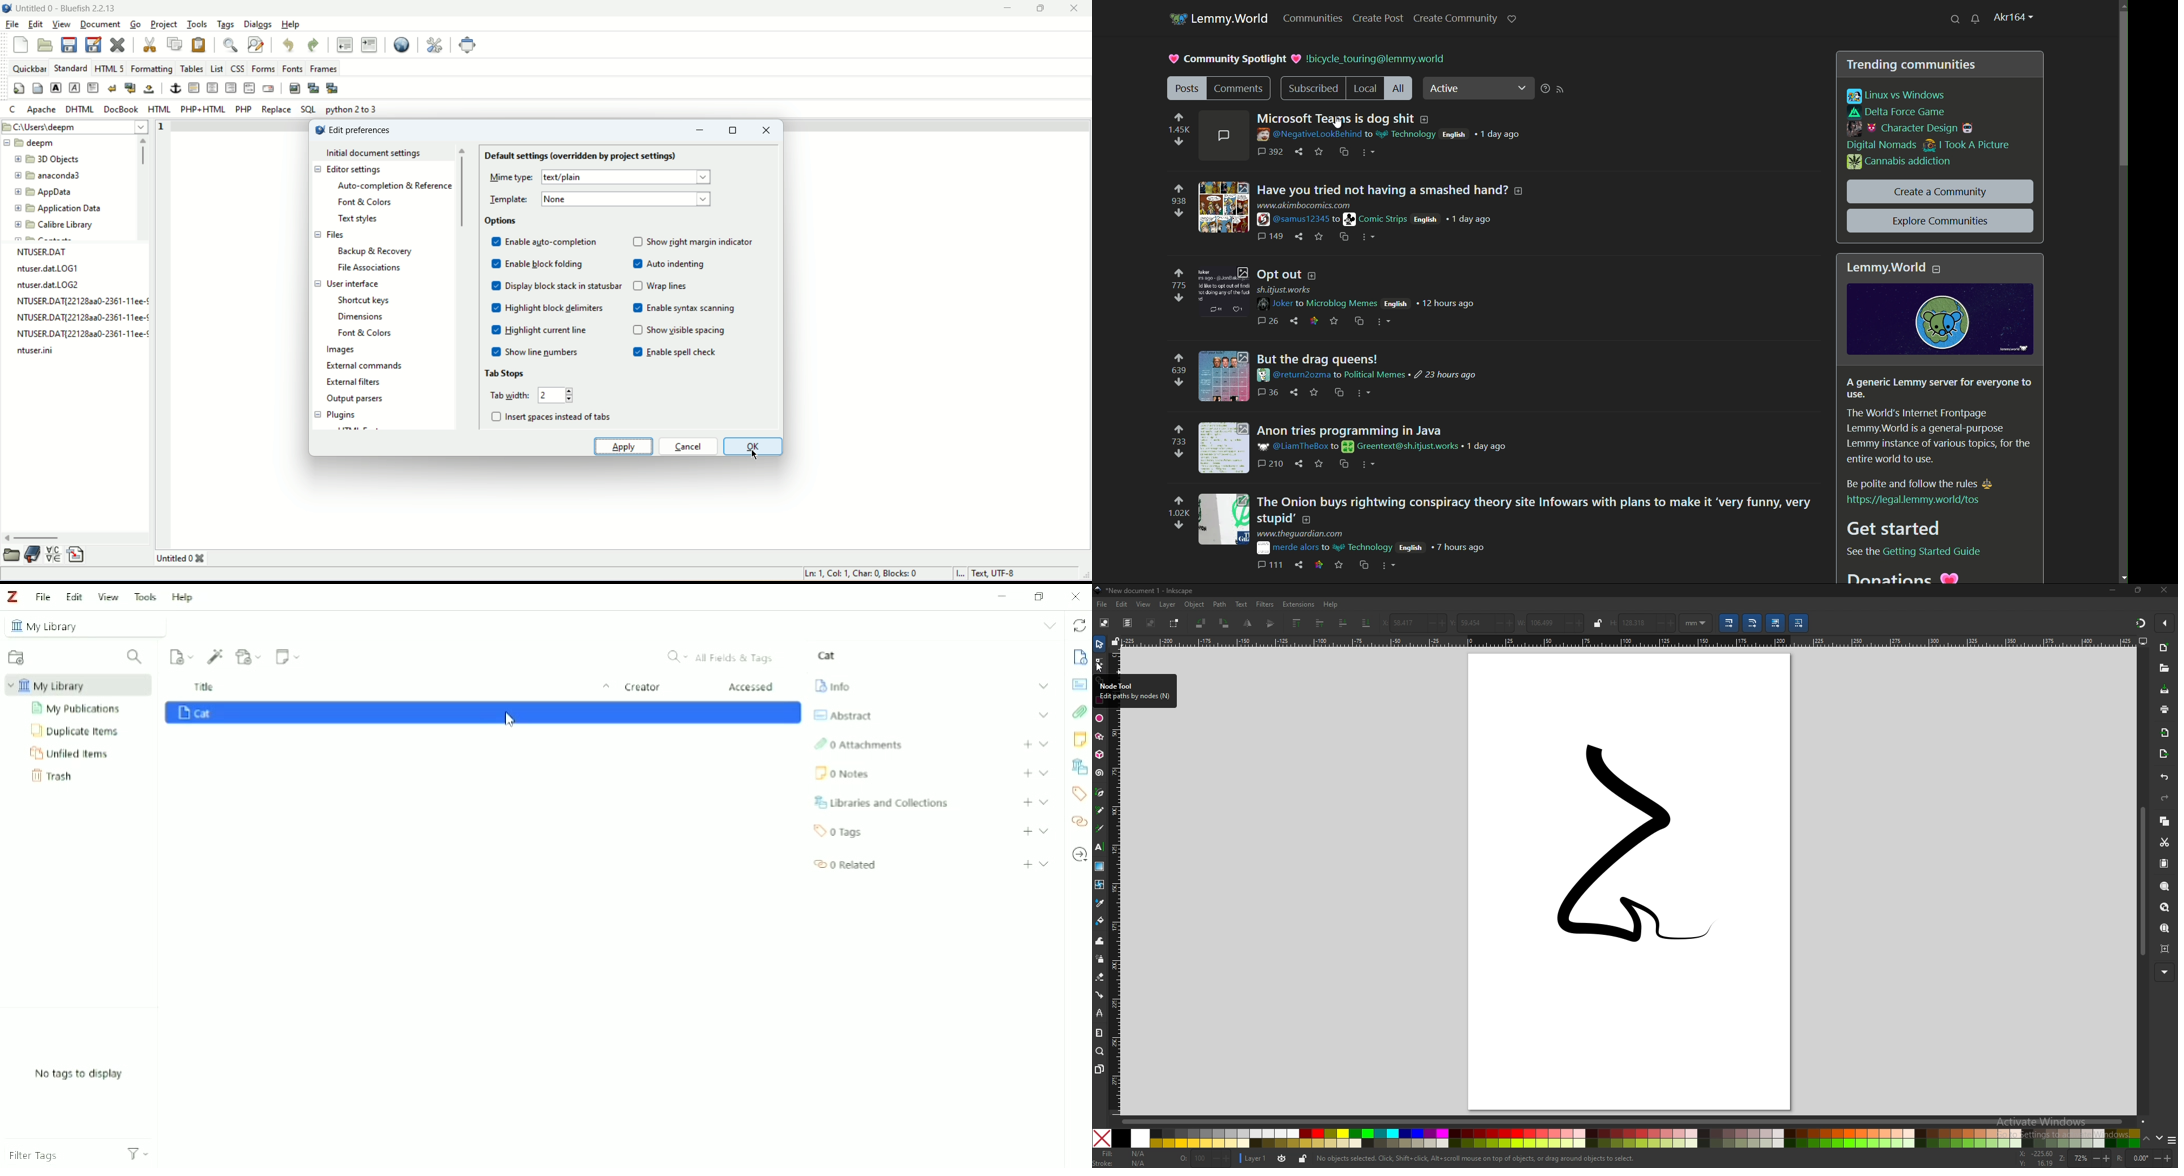 Image resolution: width=2184 pixels, height=1176 pixels. Describe the element at coordinates (2165, 886) in the screenshot. I see `zoom selection` at that location.